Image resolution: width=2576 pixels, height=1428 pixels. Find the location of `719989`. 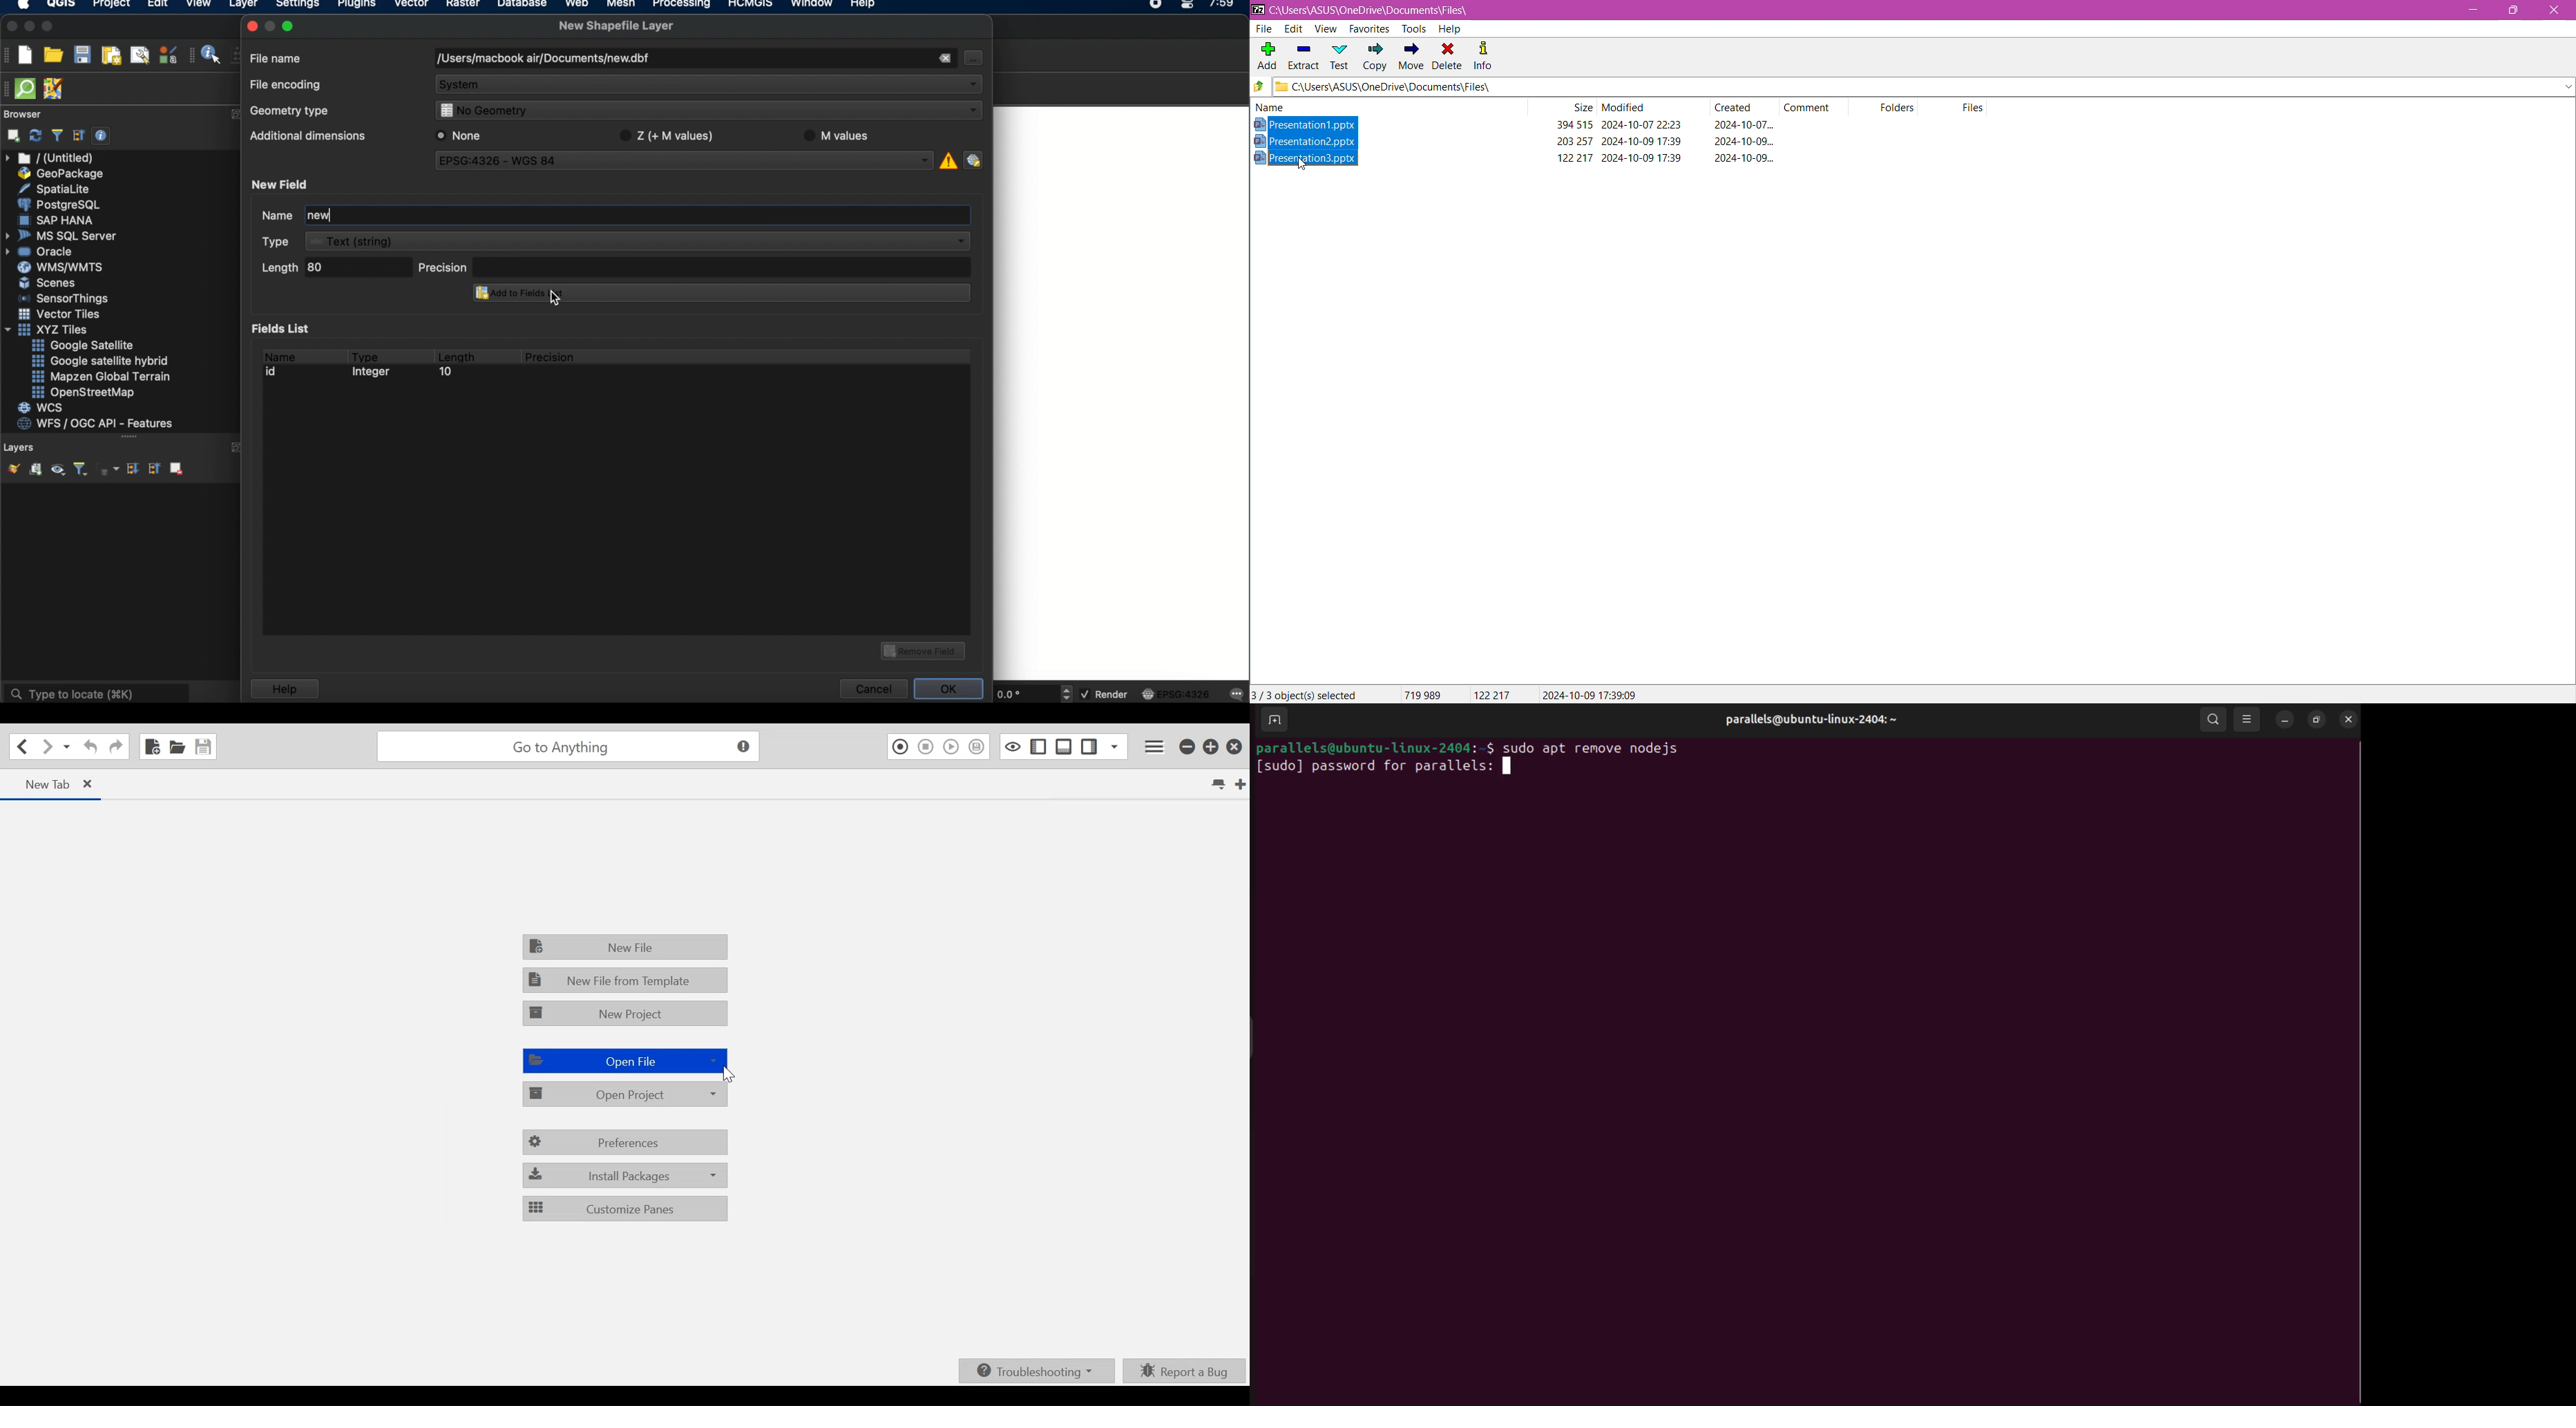

719989 is located at coordinates (1421, 694).